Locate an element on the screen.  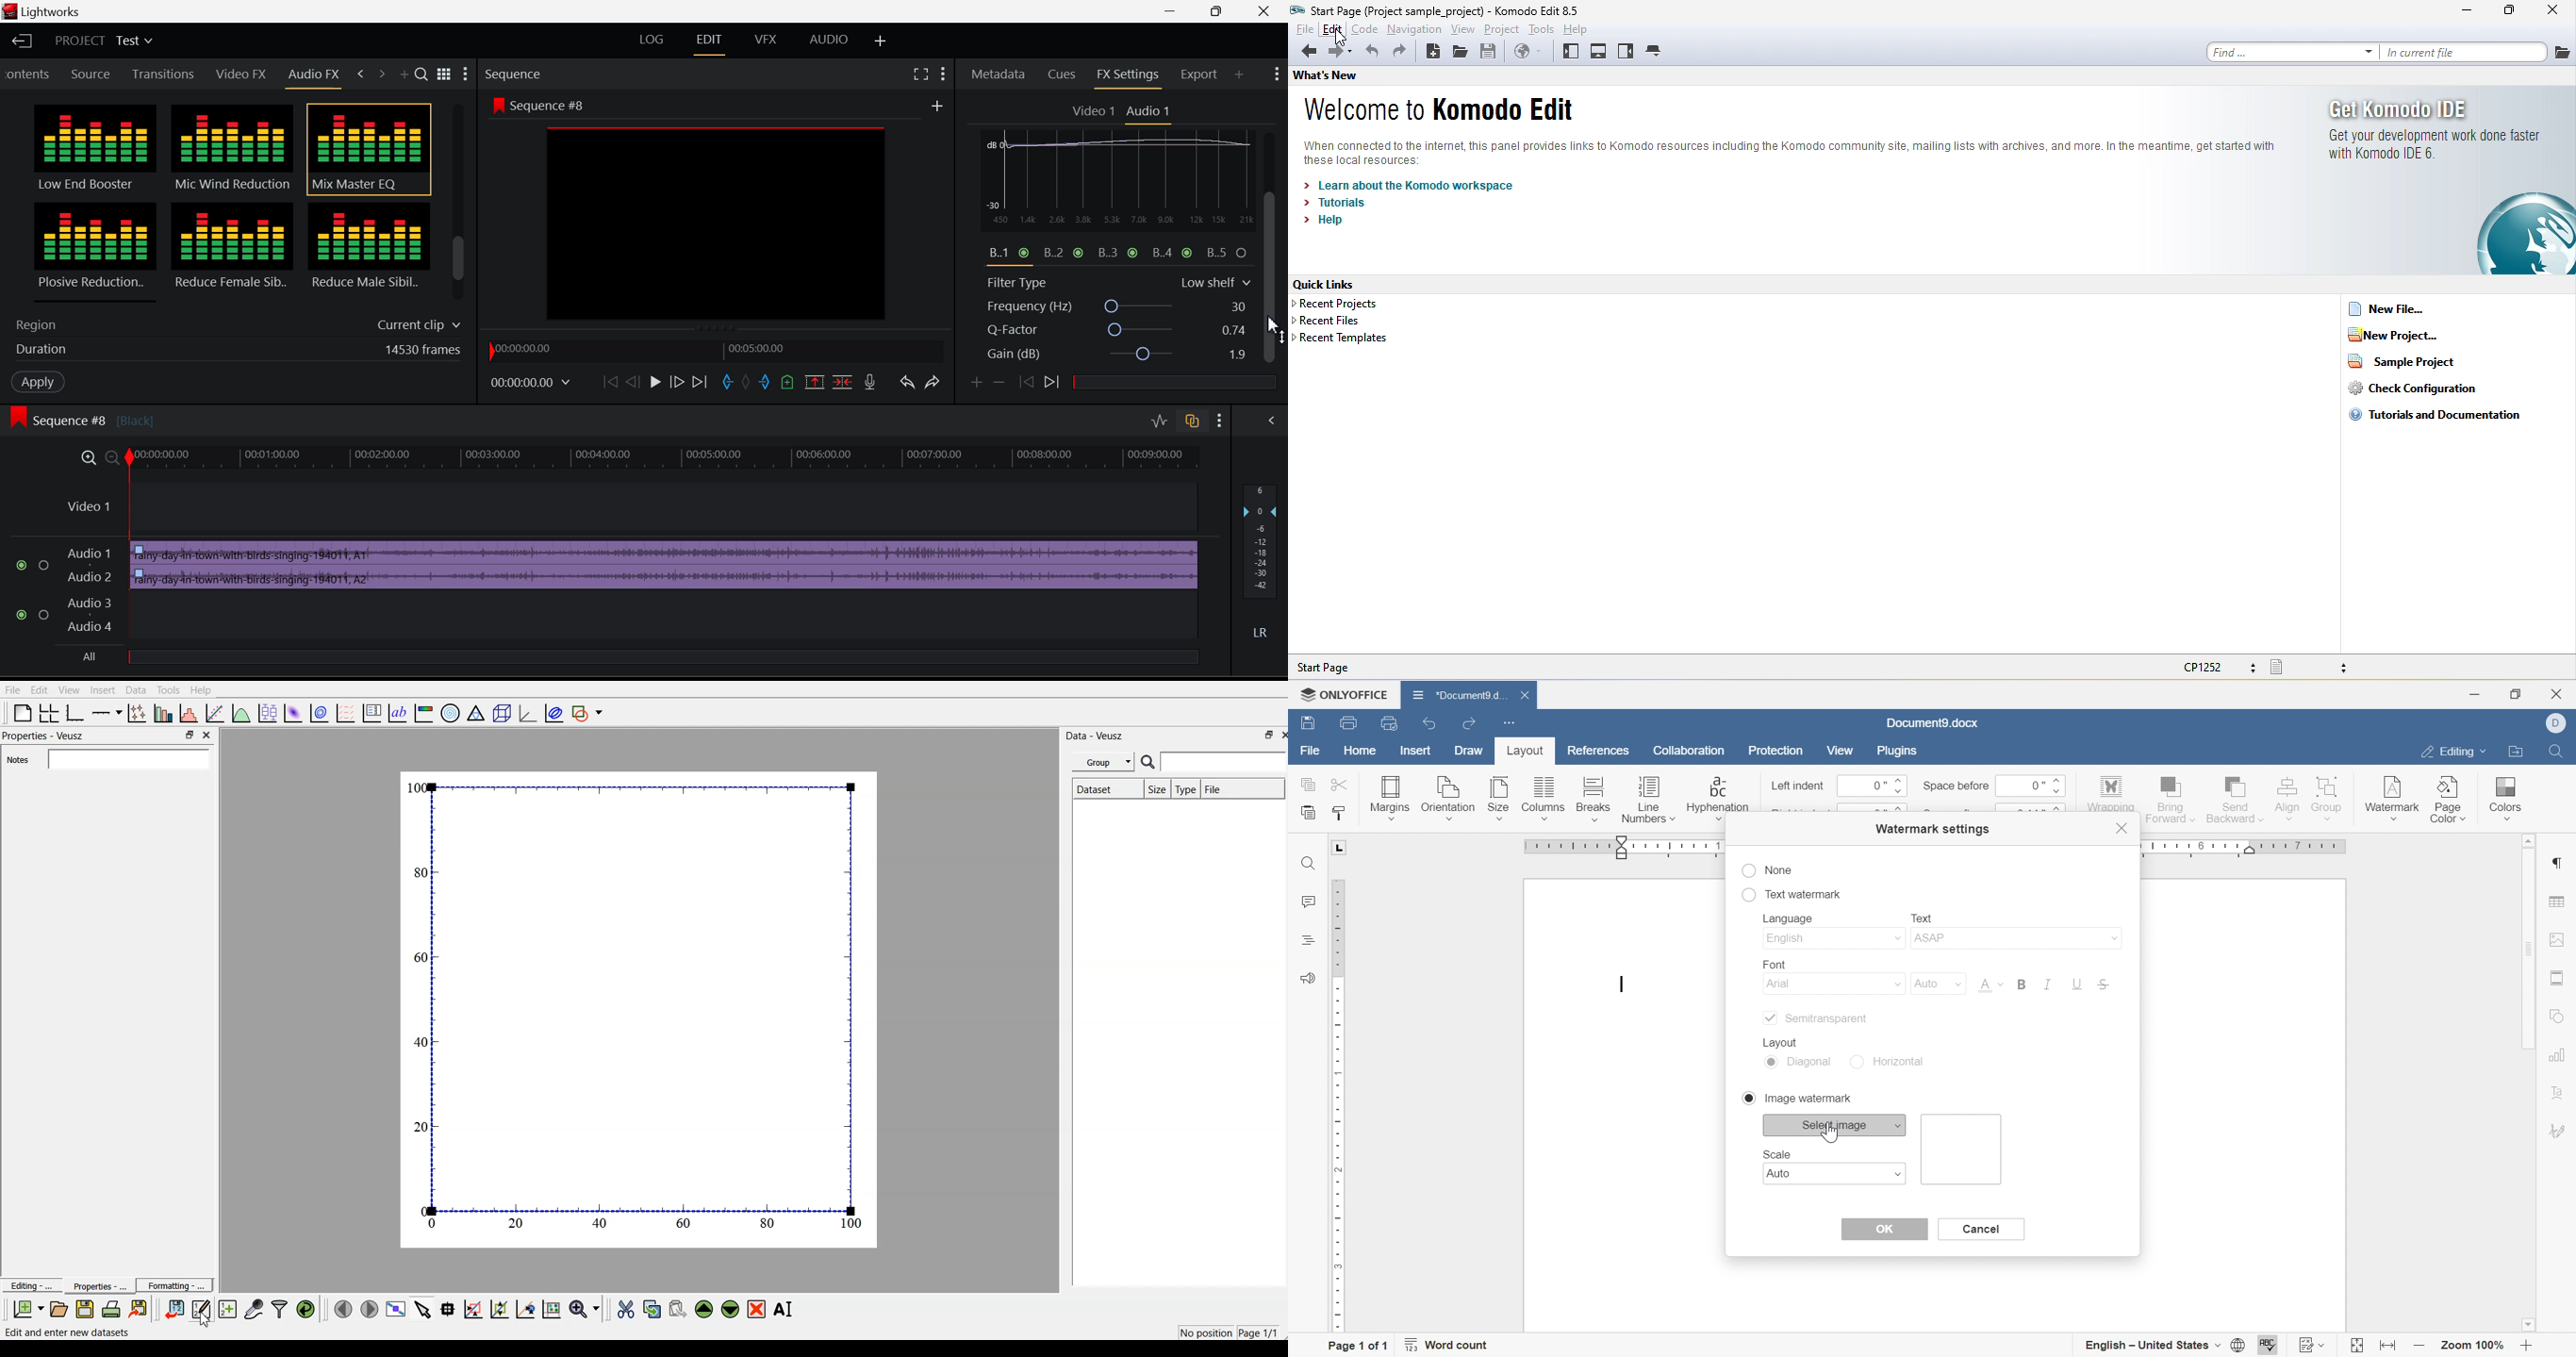
english is located at coordinates (1832, 939).